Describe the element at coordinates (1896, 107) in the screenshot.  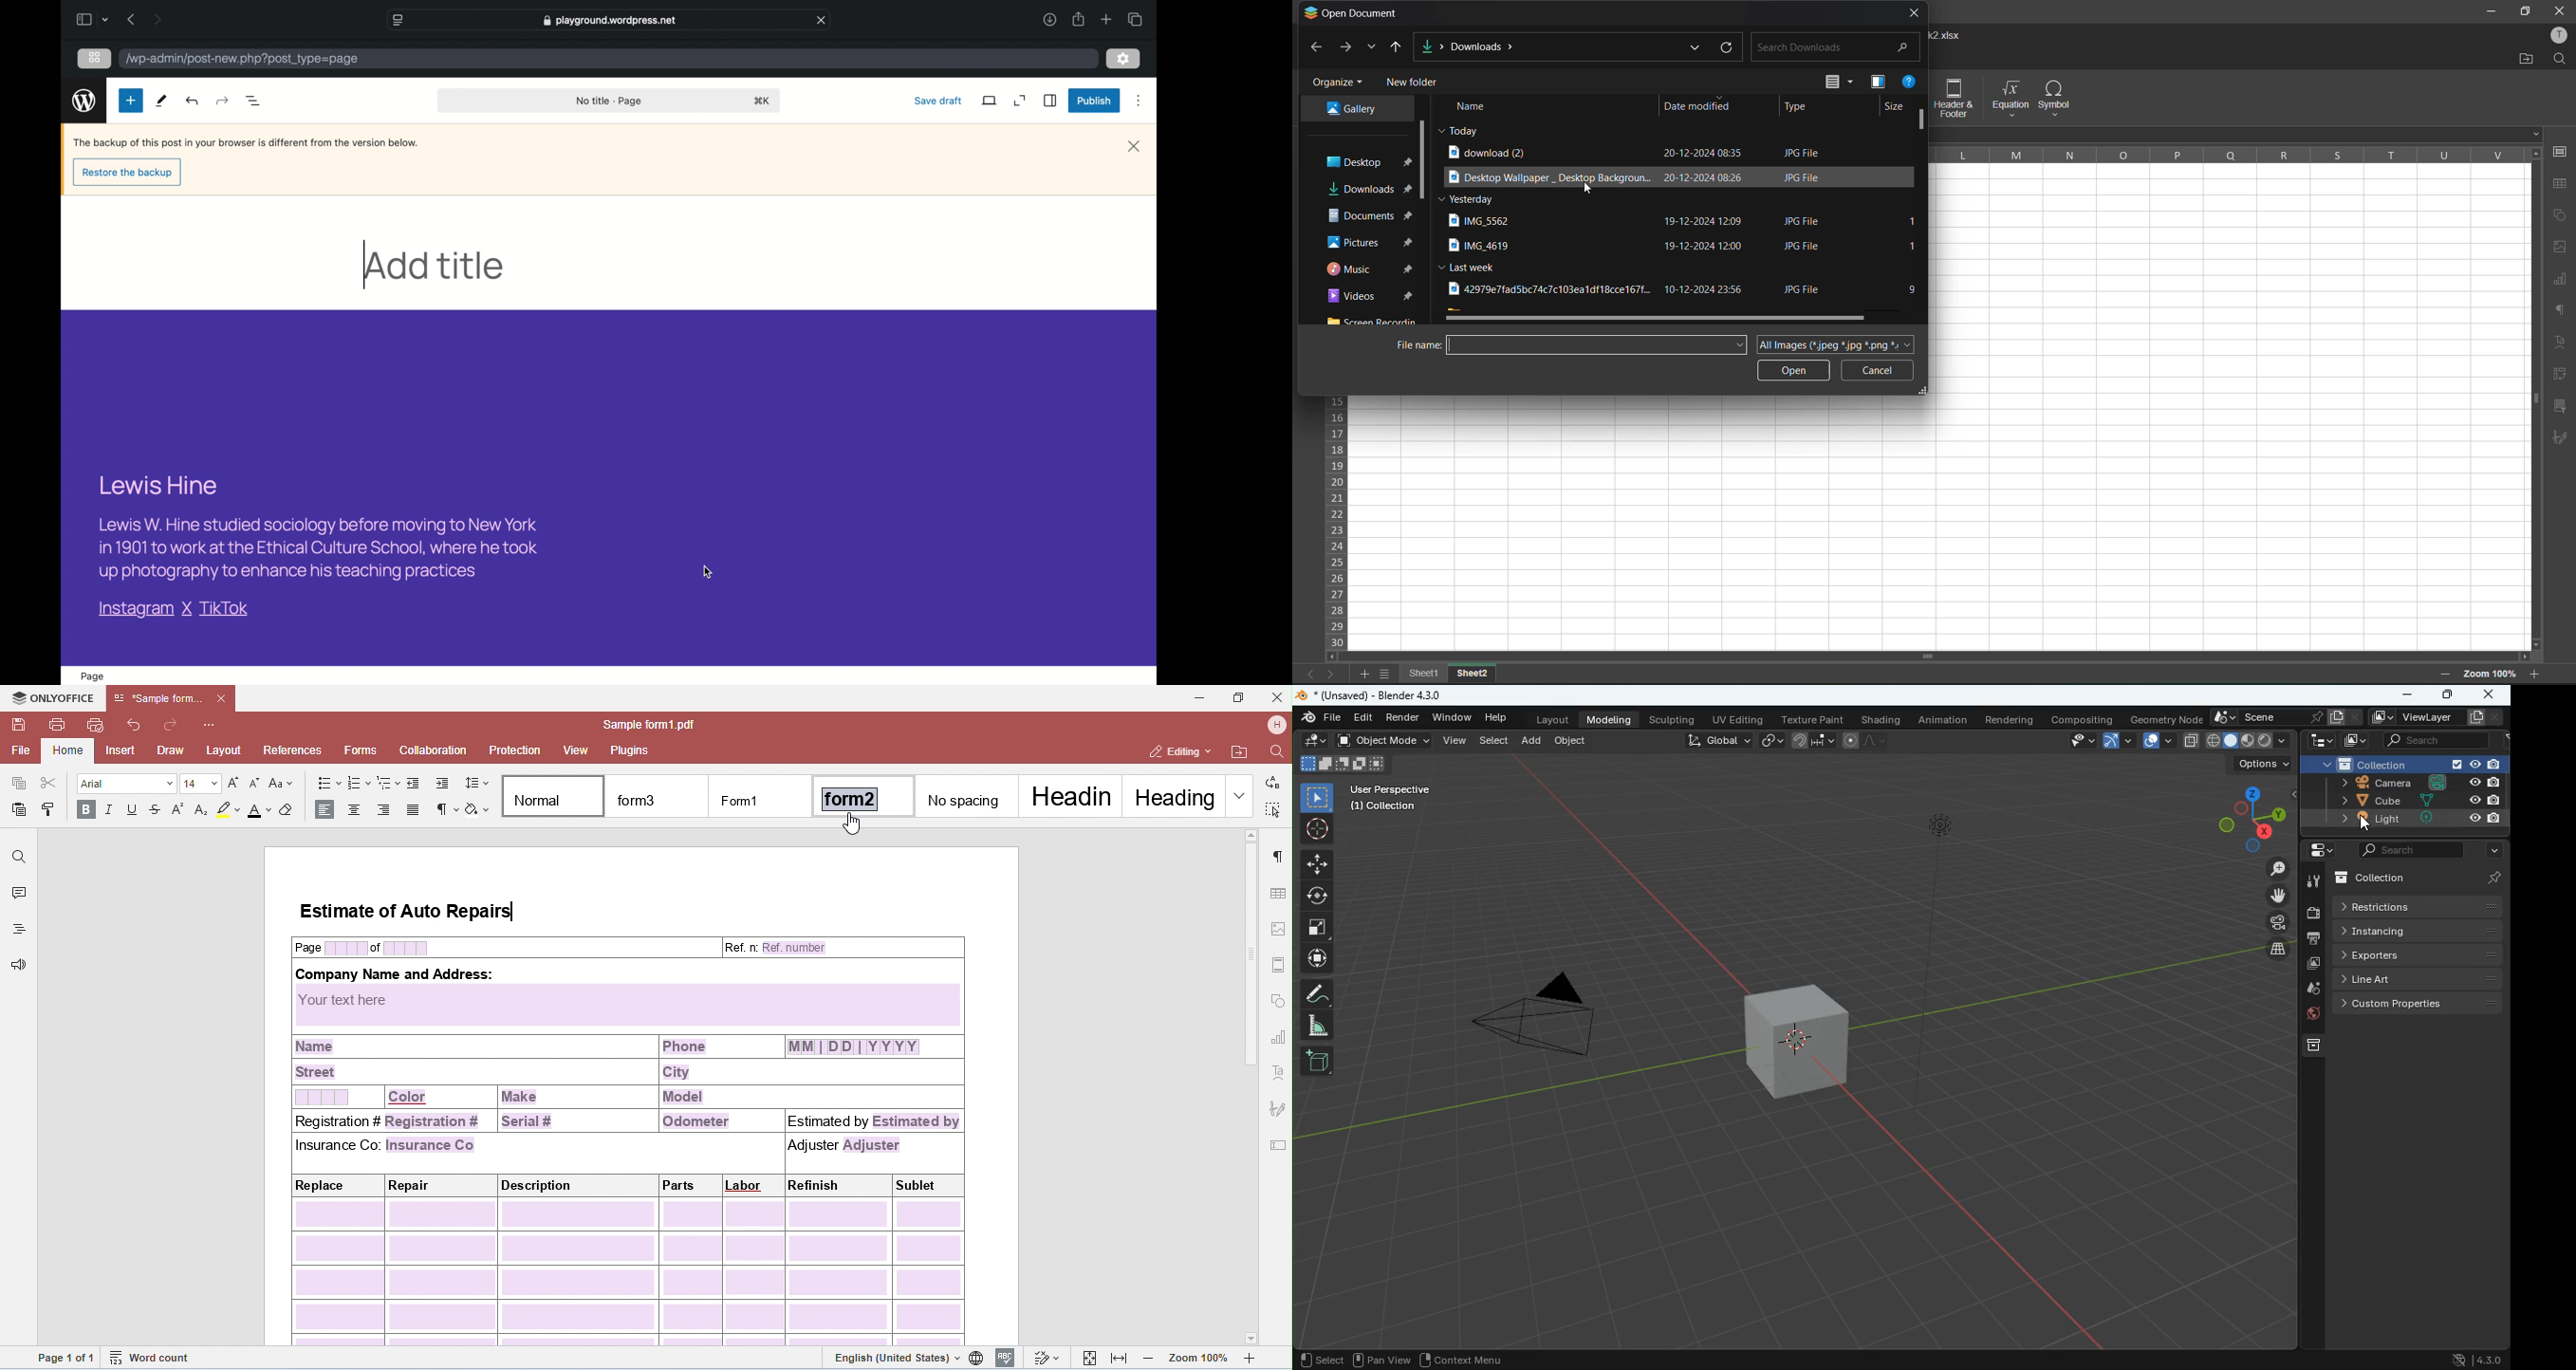
I see `size` at that location.